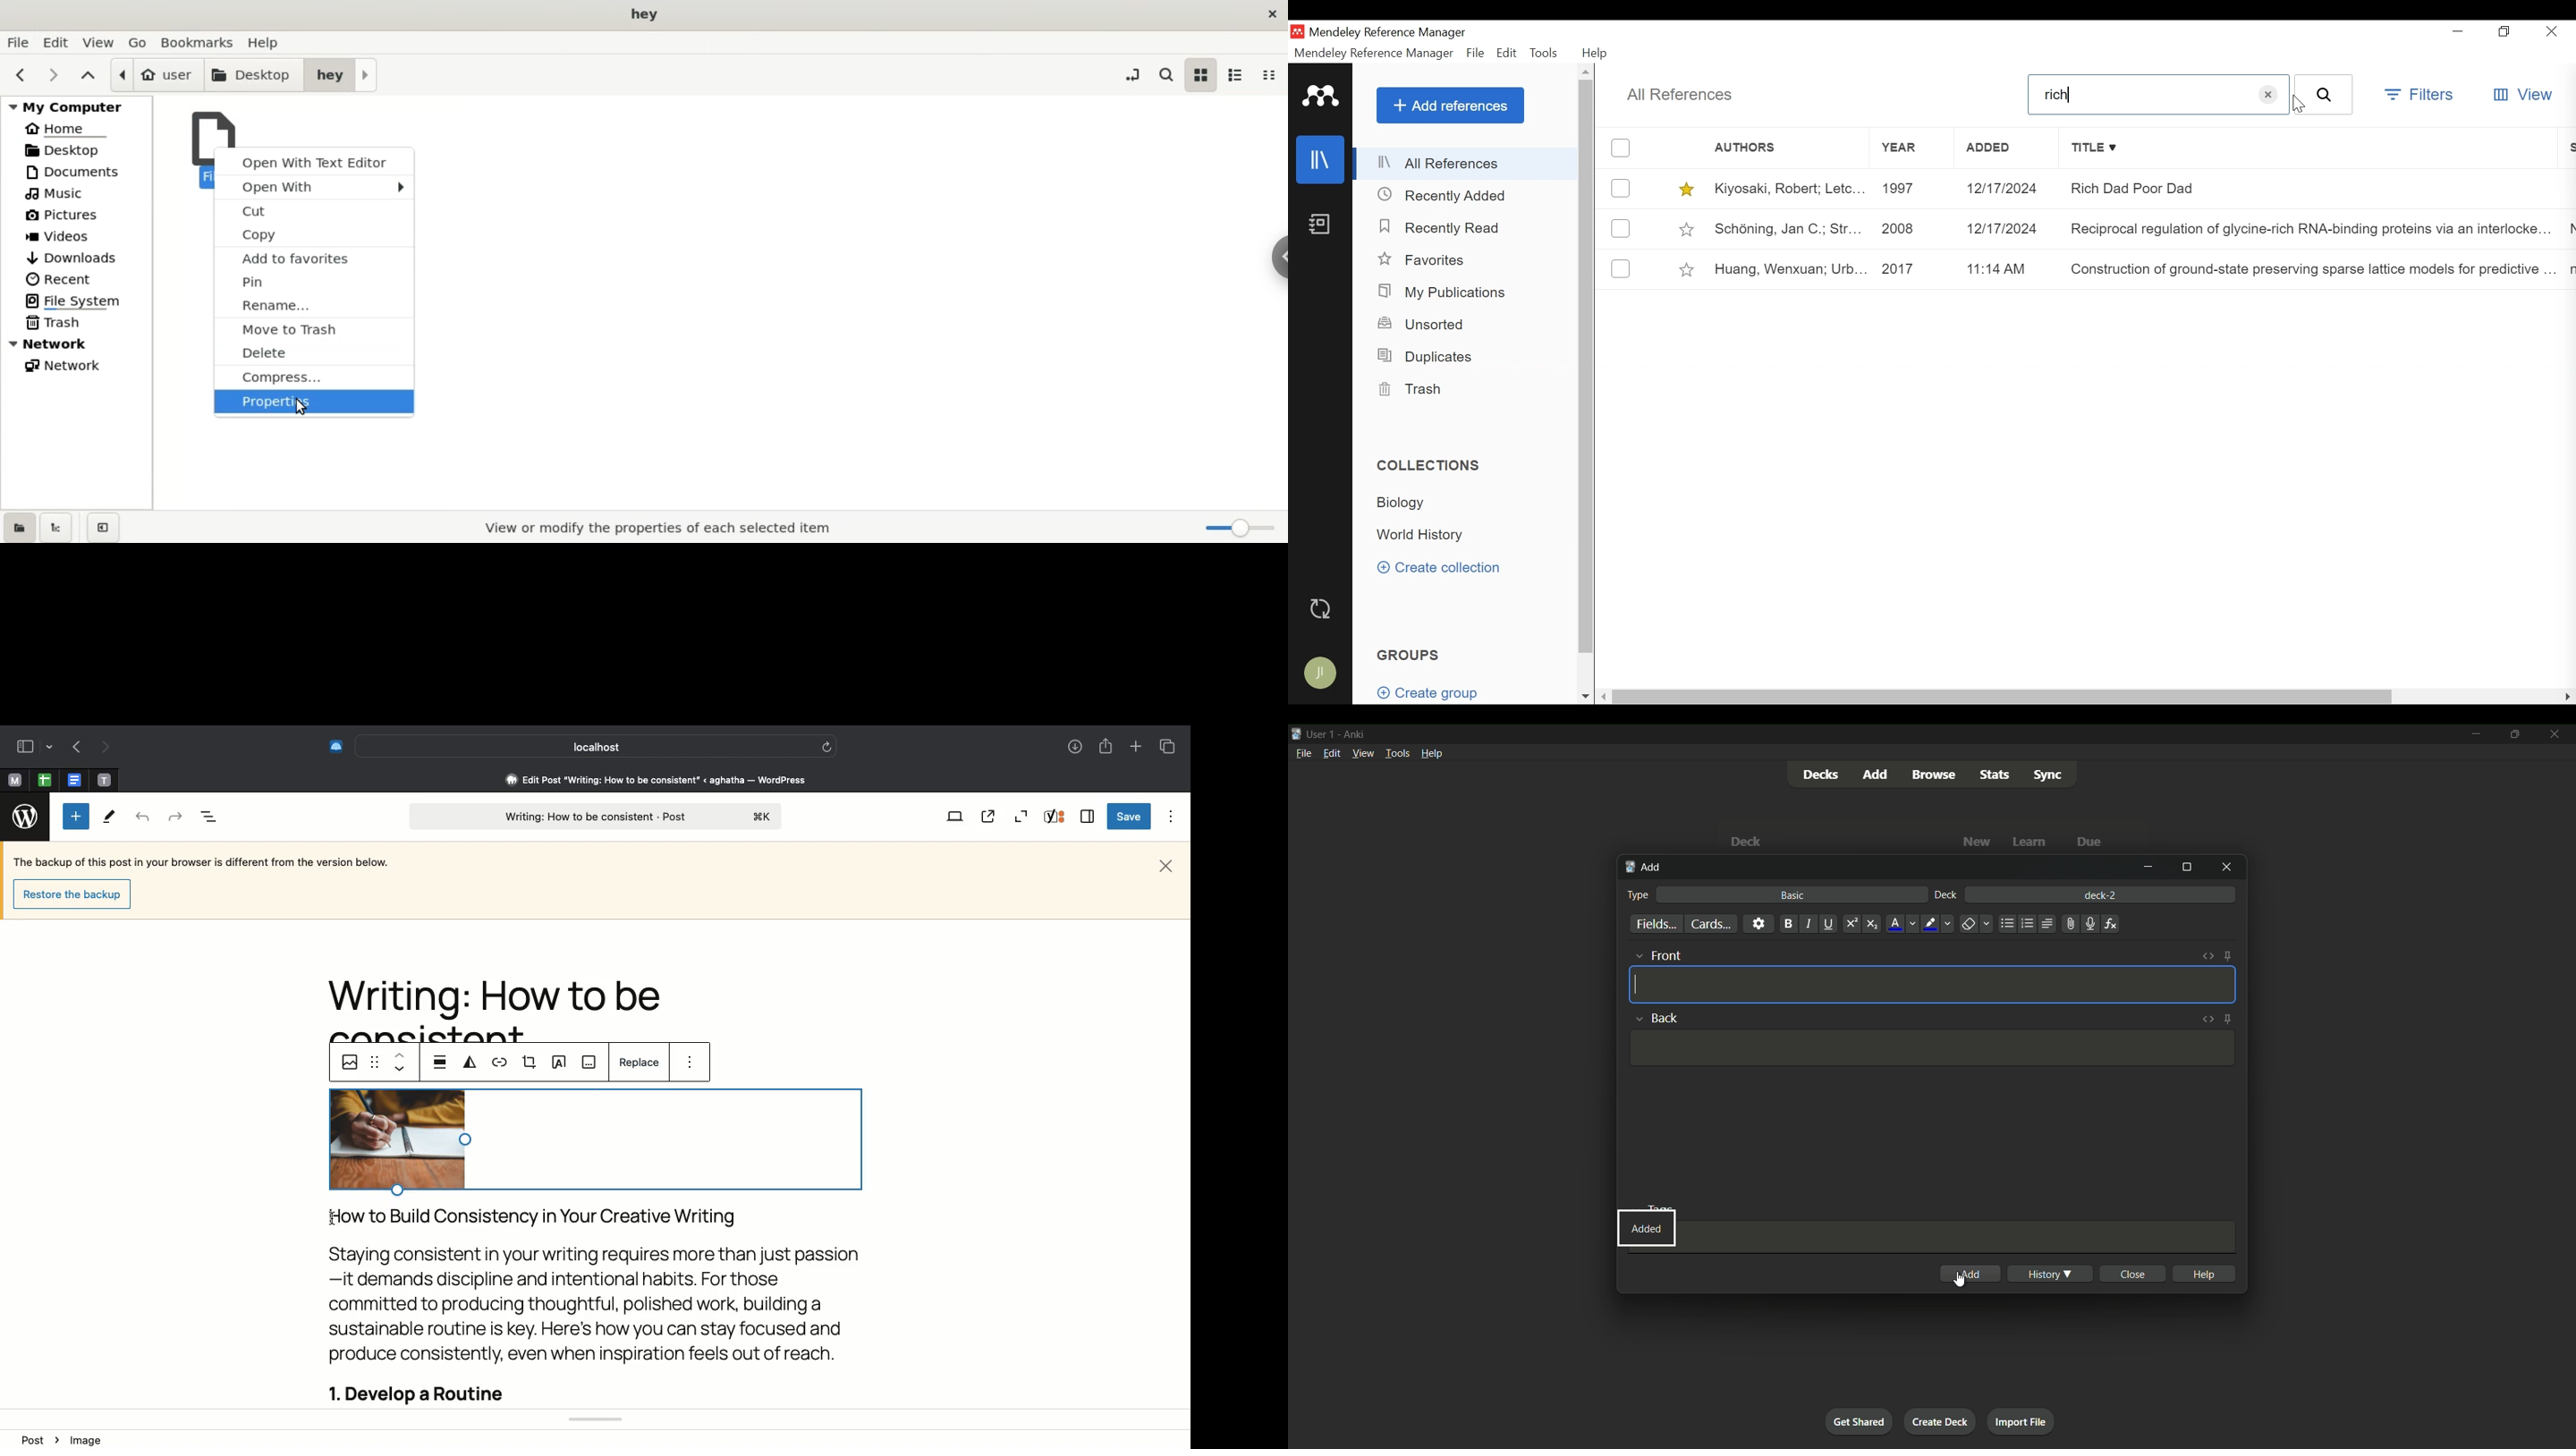 The image size is (2576, 1456). Describe the element at coordinates (2523, 95) in the screenshot. I see `View` at that location.